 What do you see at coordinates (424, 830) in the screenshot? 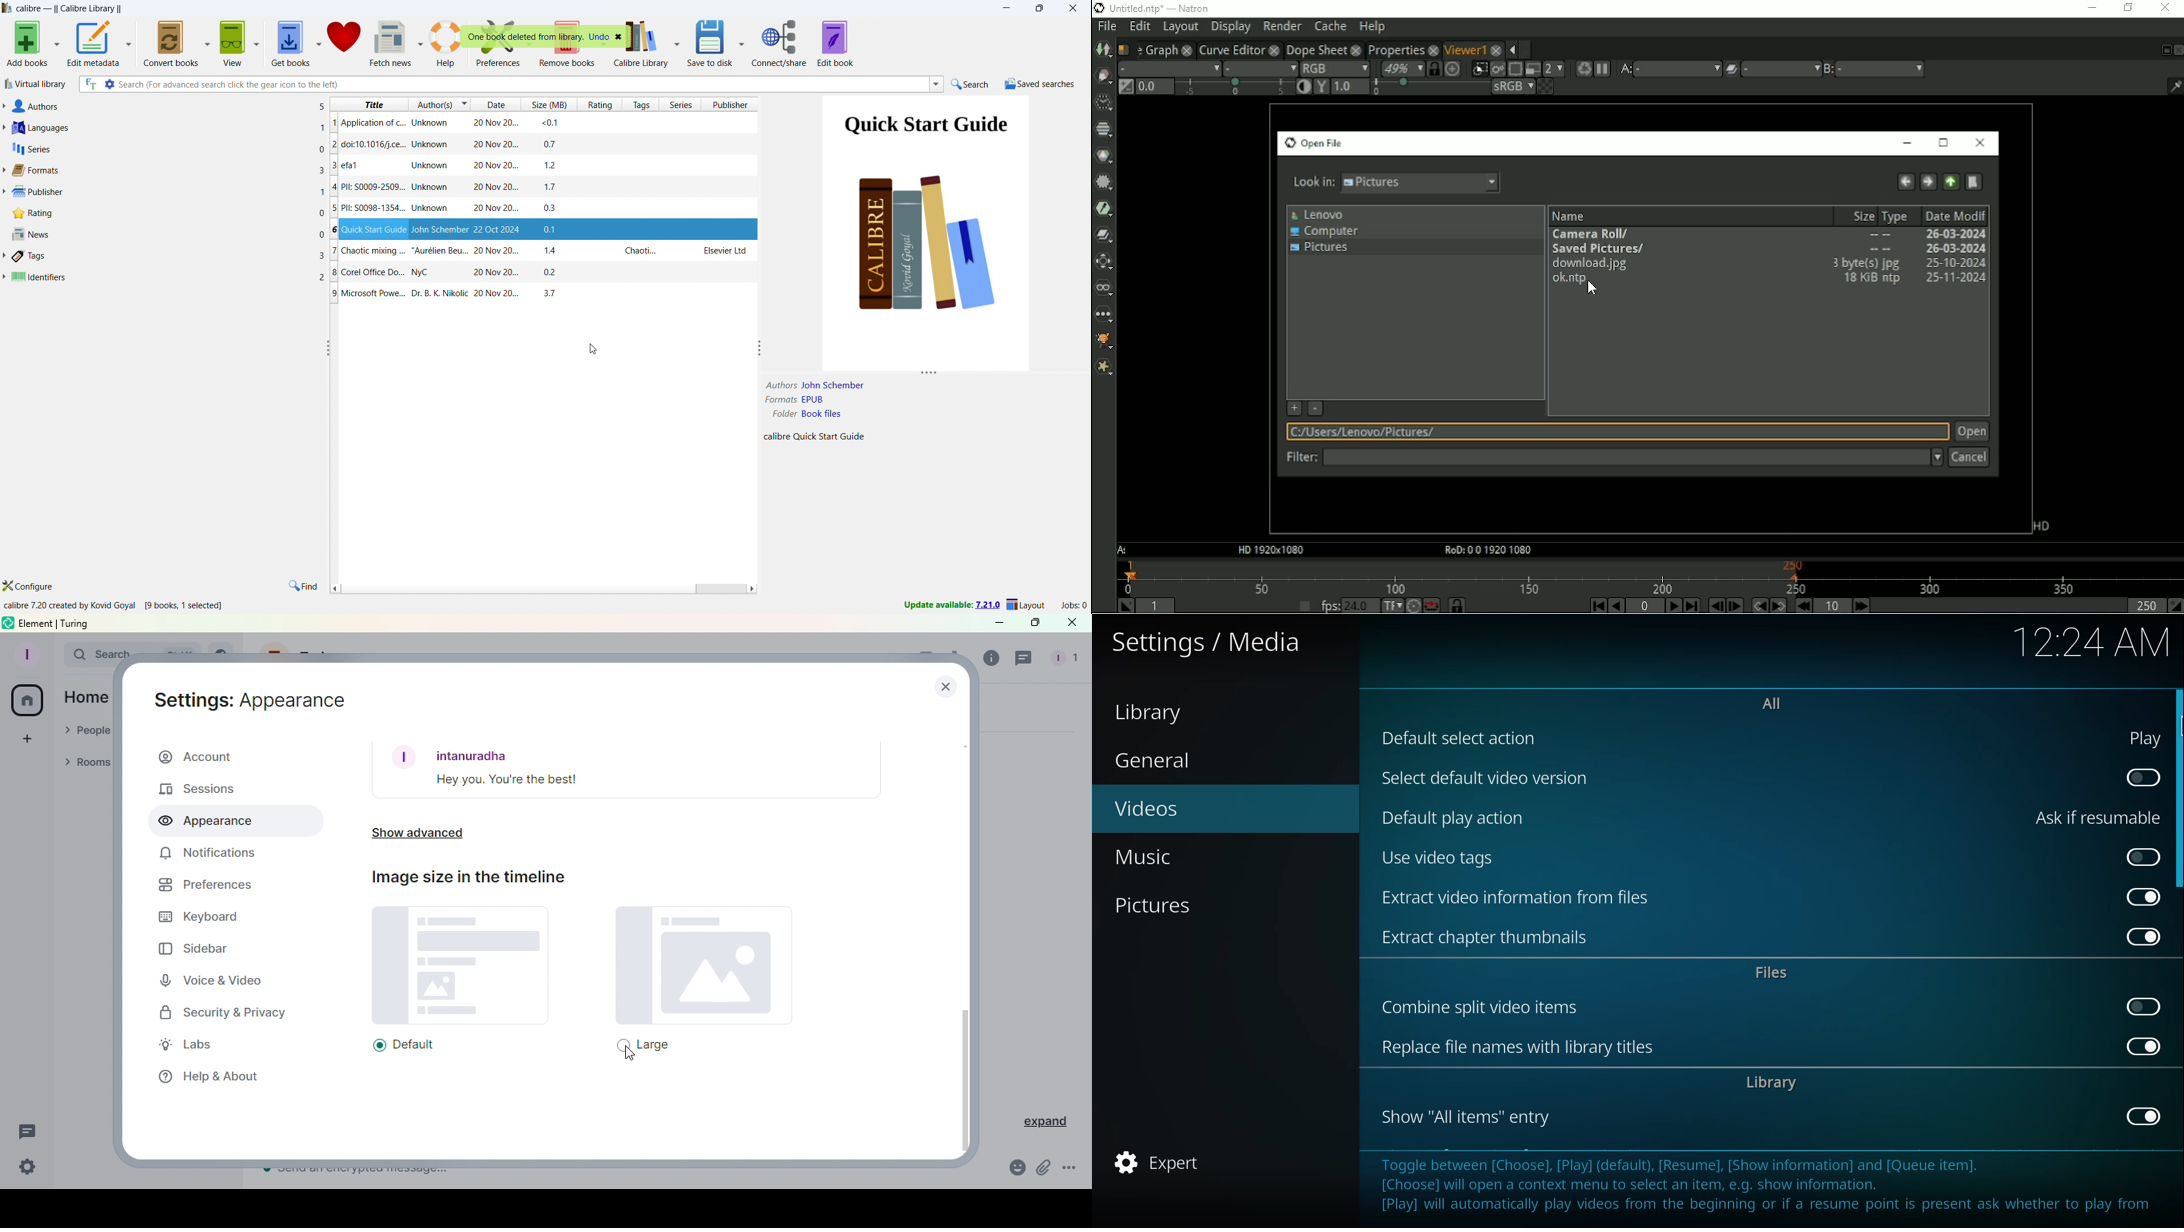
I see `Show advanced` at bounding box center [424, 830].